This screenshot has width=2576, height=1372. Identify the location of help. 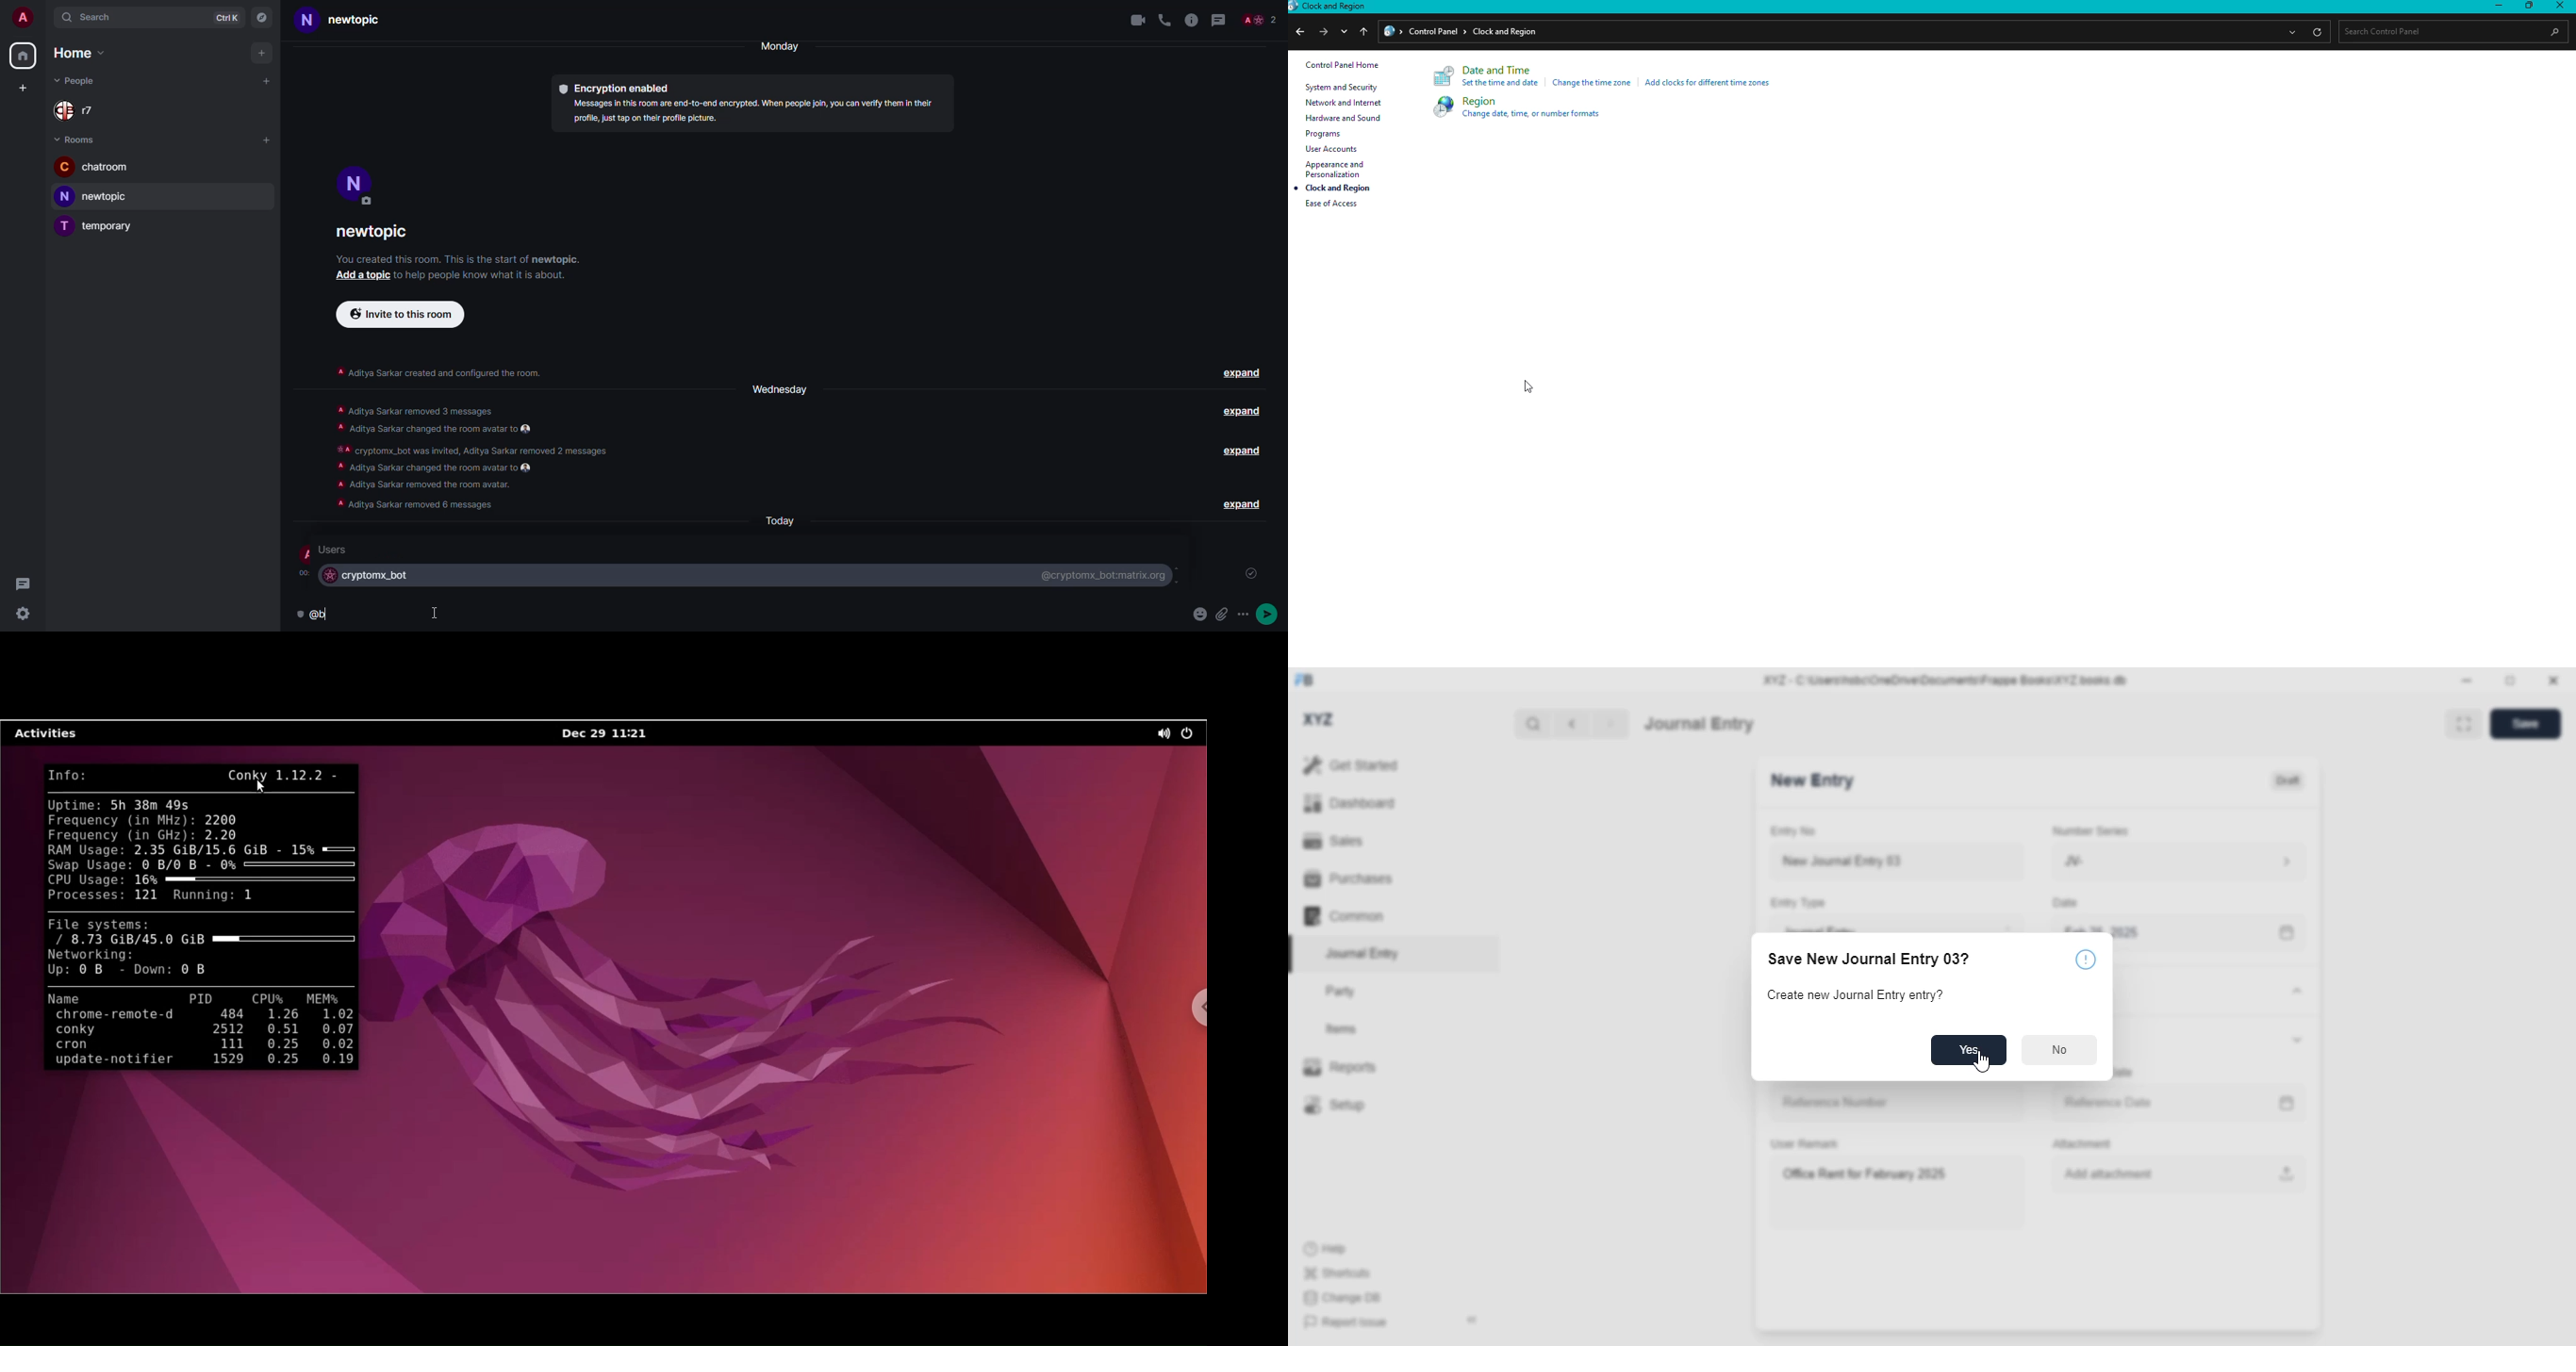
(1326, 1249).